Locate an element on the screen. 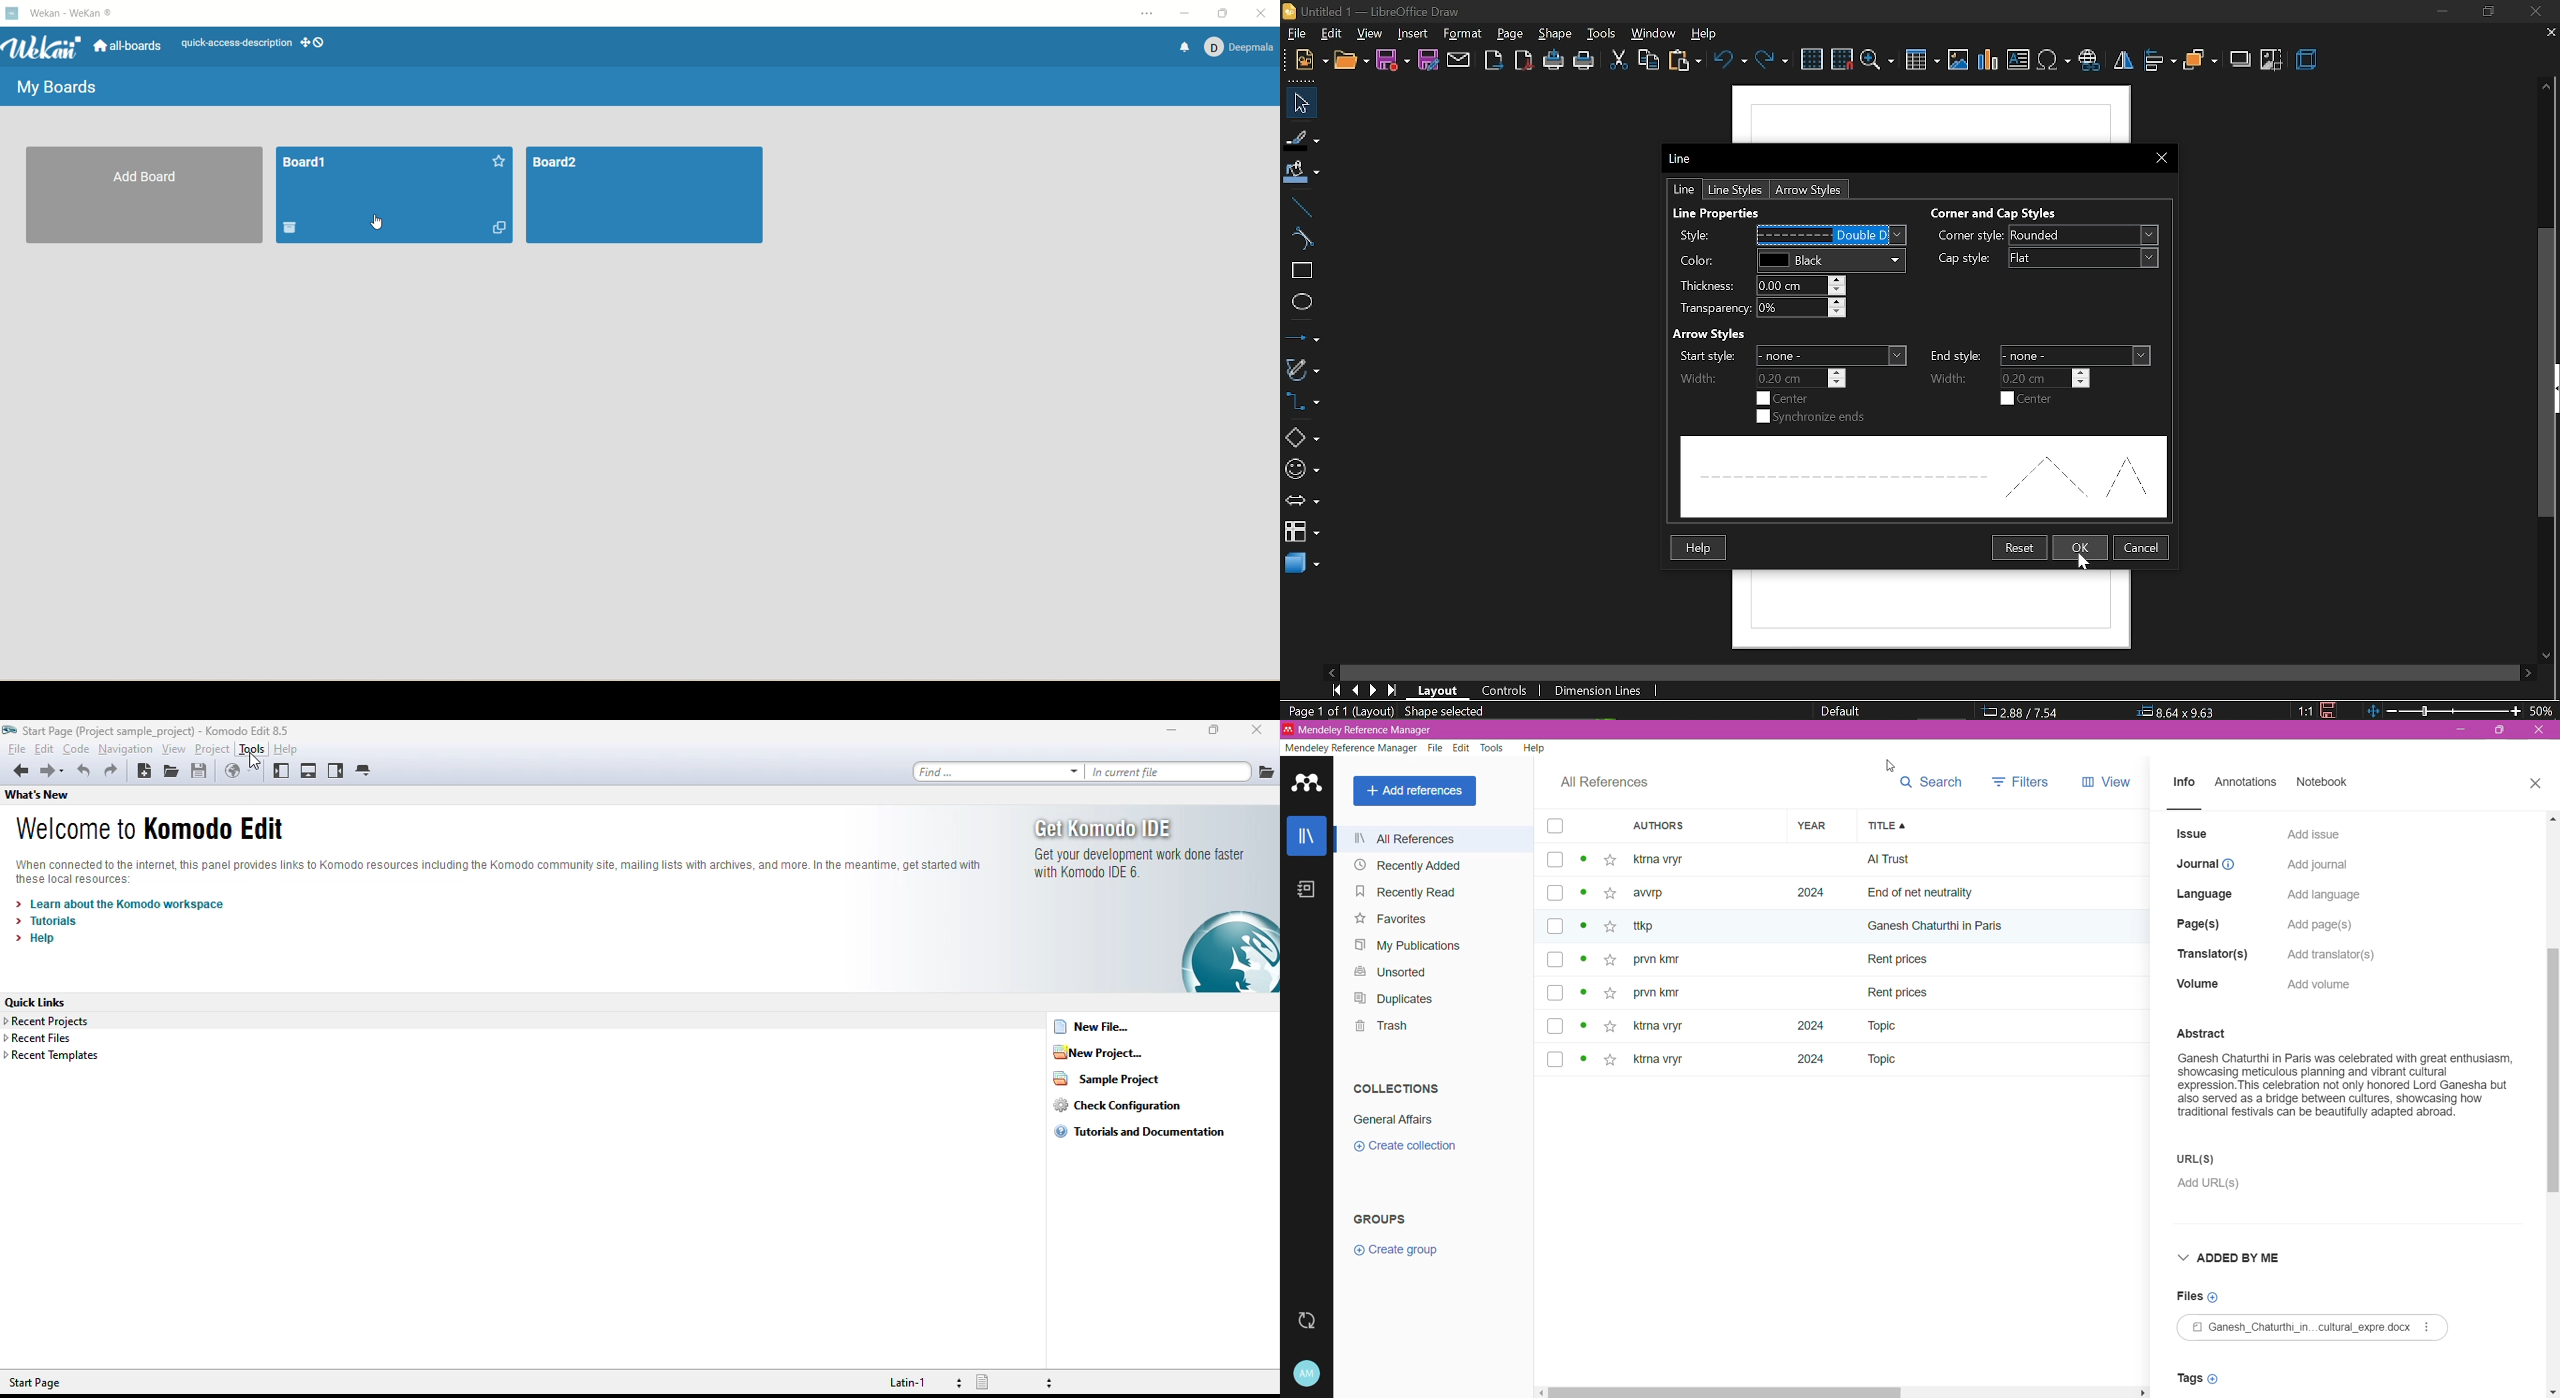 This screenshot has height=1400, width=2576. insert image is located at coordinates (1959, 61).